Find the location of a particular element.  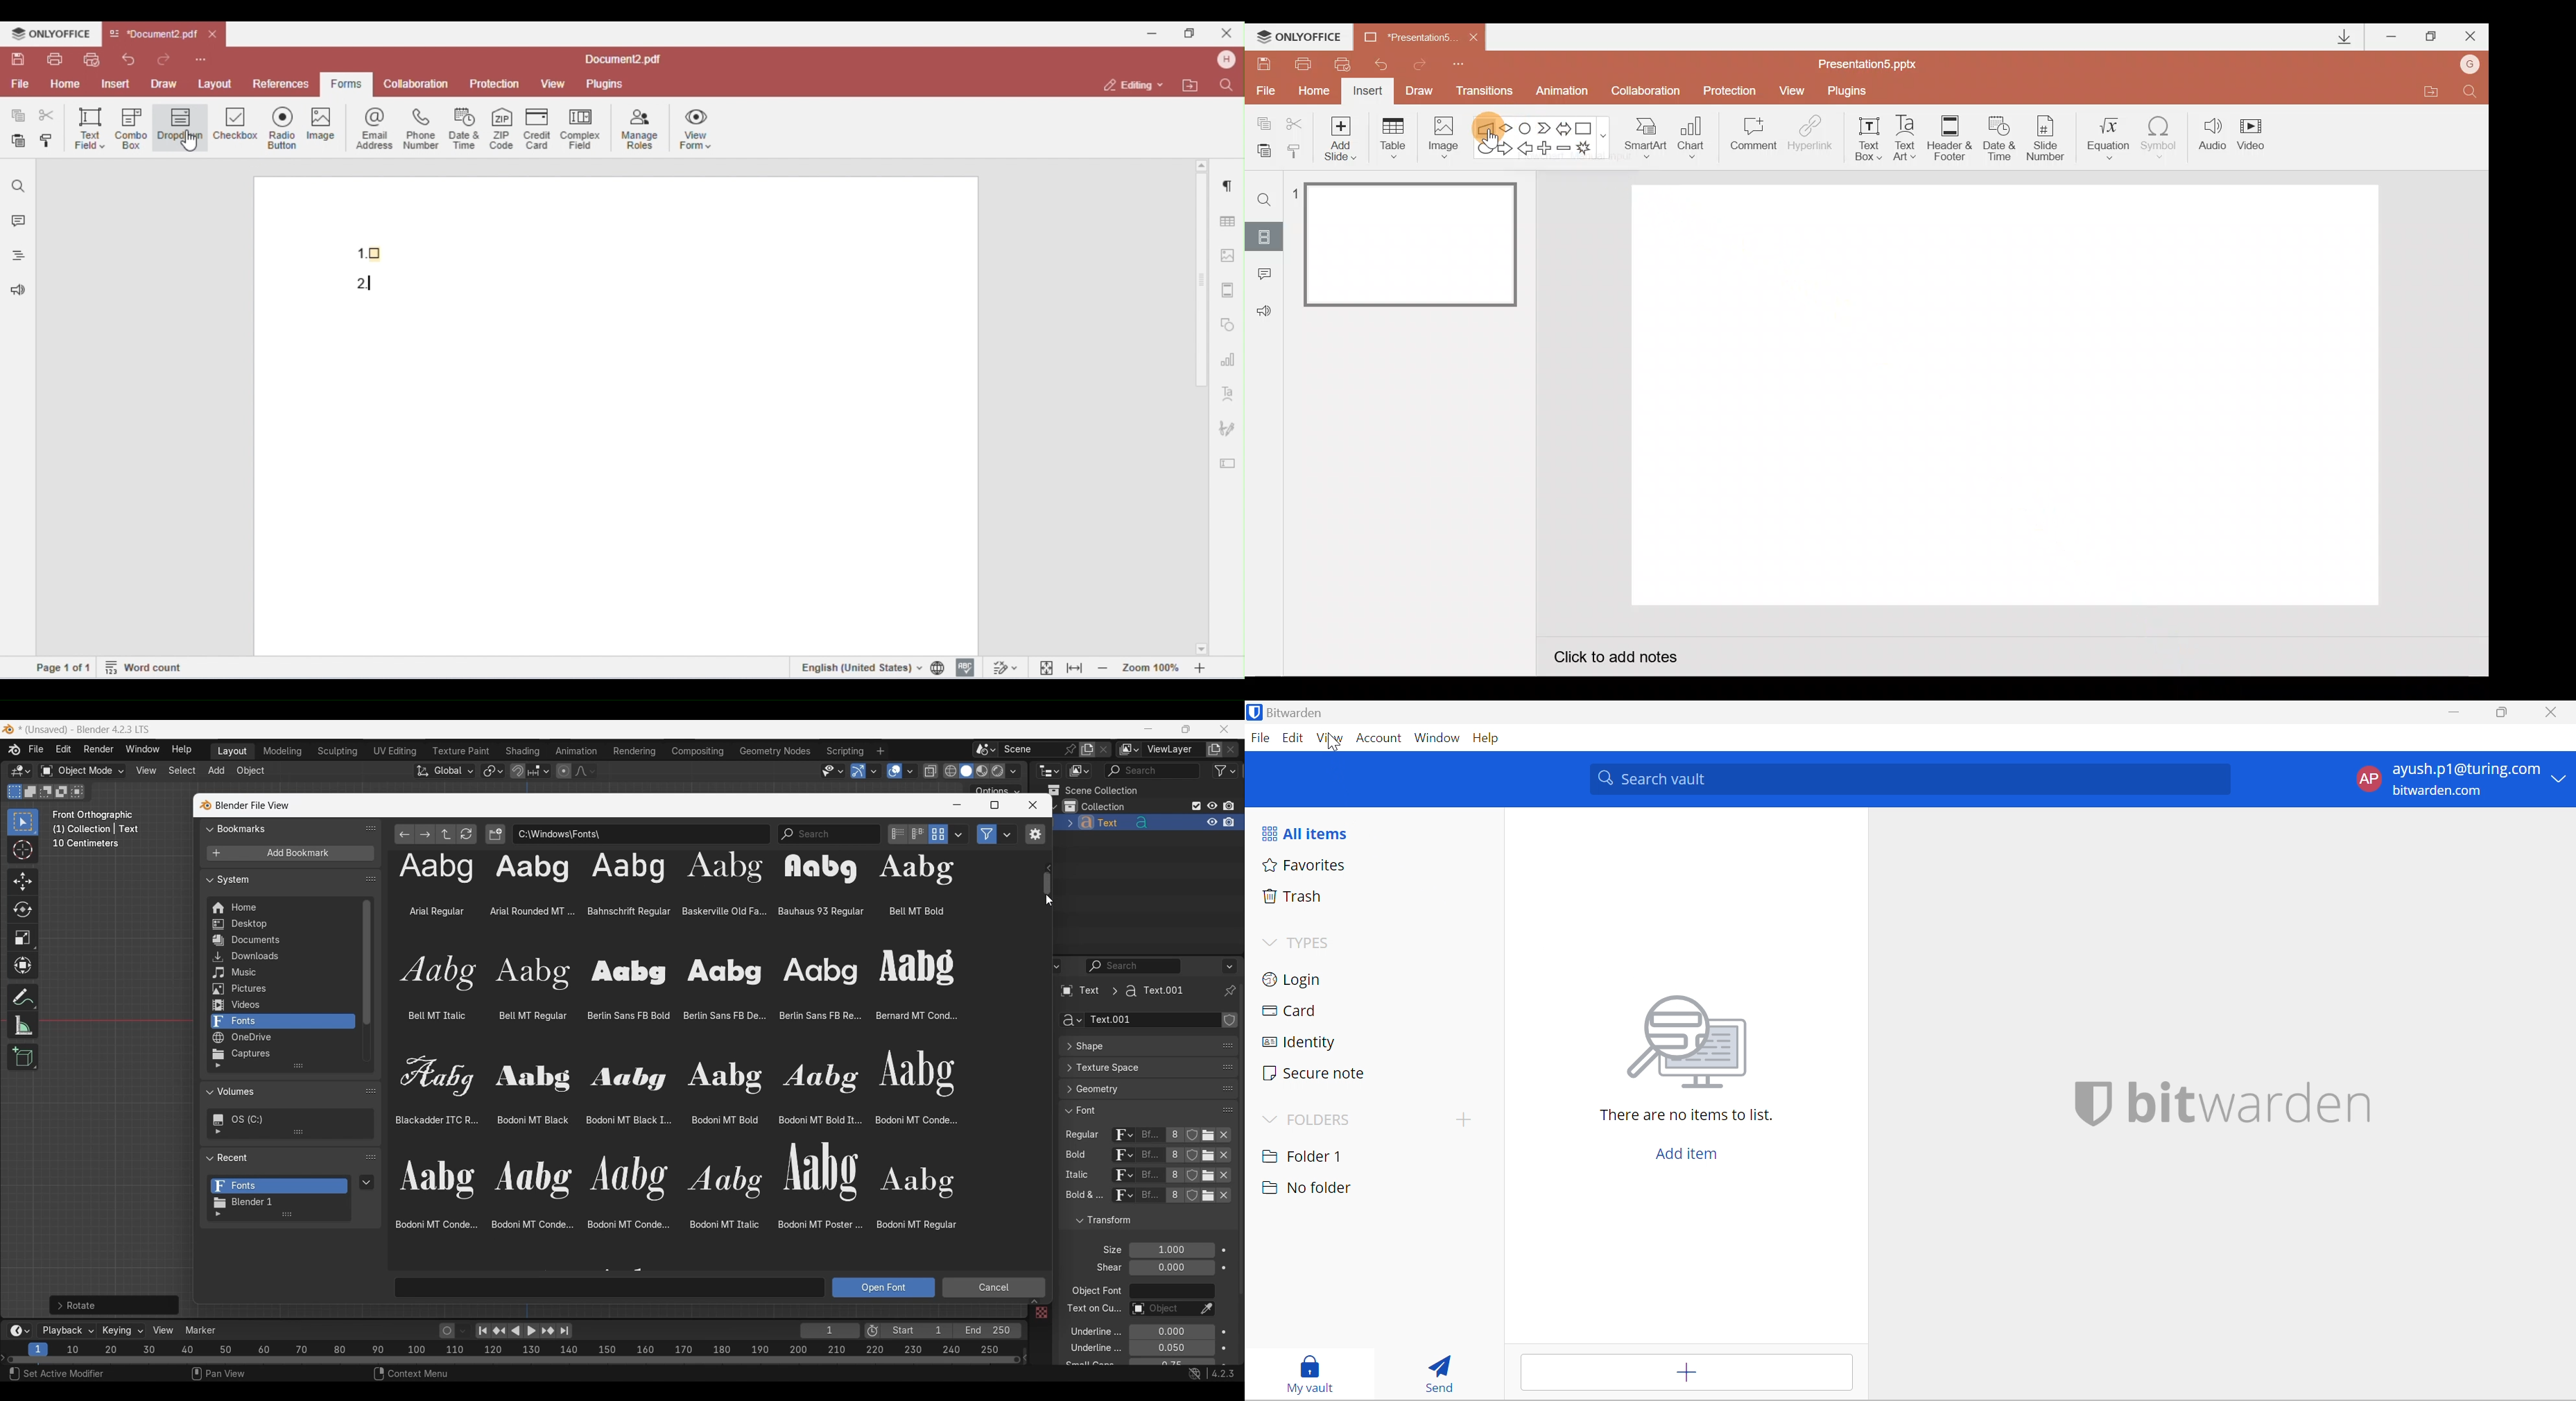

Click to collapse Font is located at coordinates (1135, 1110).